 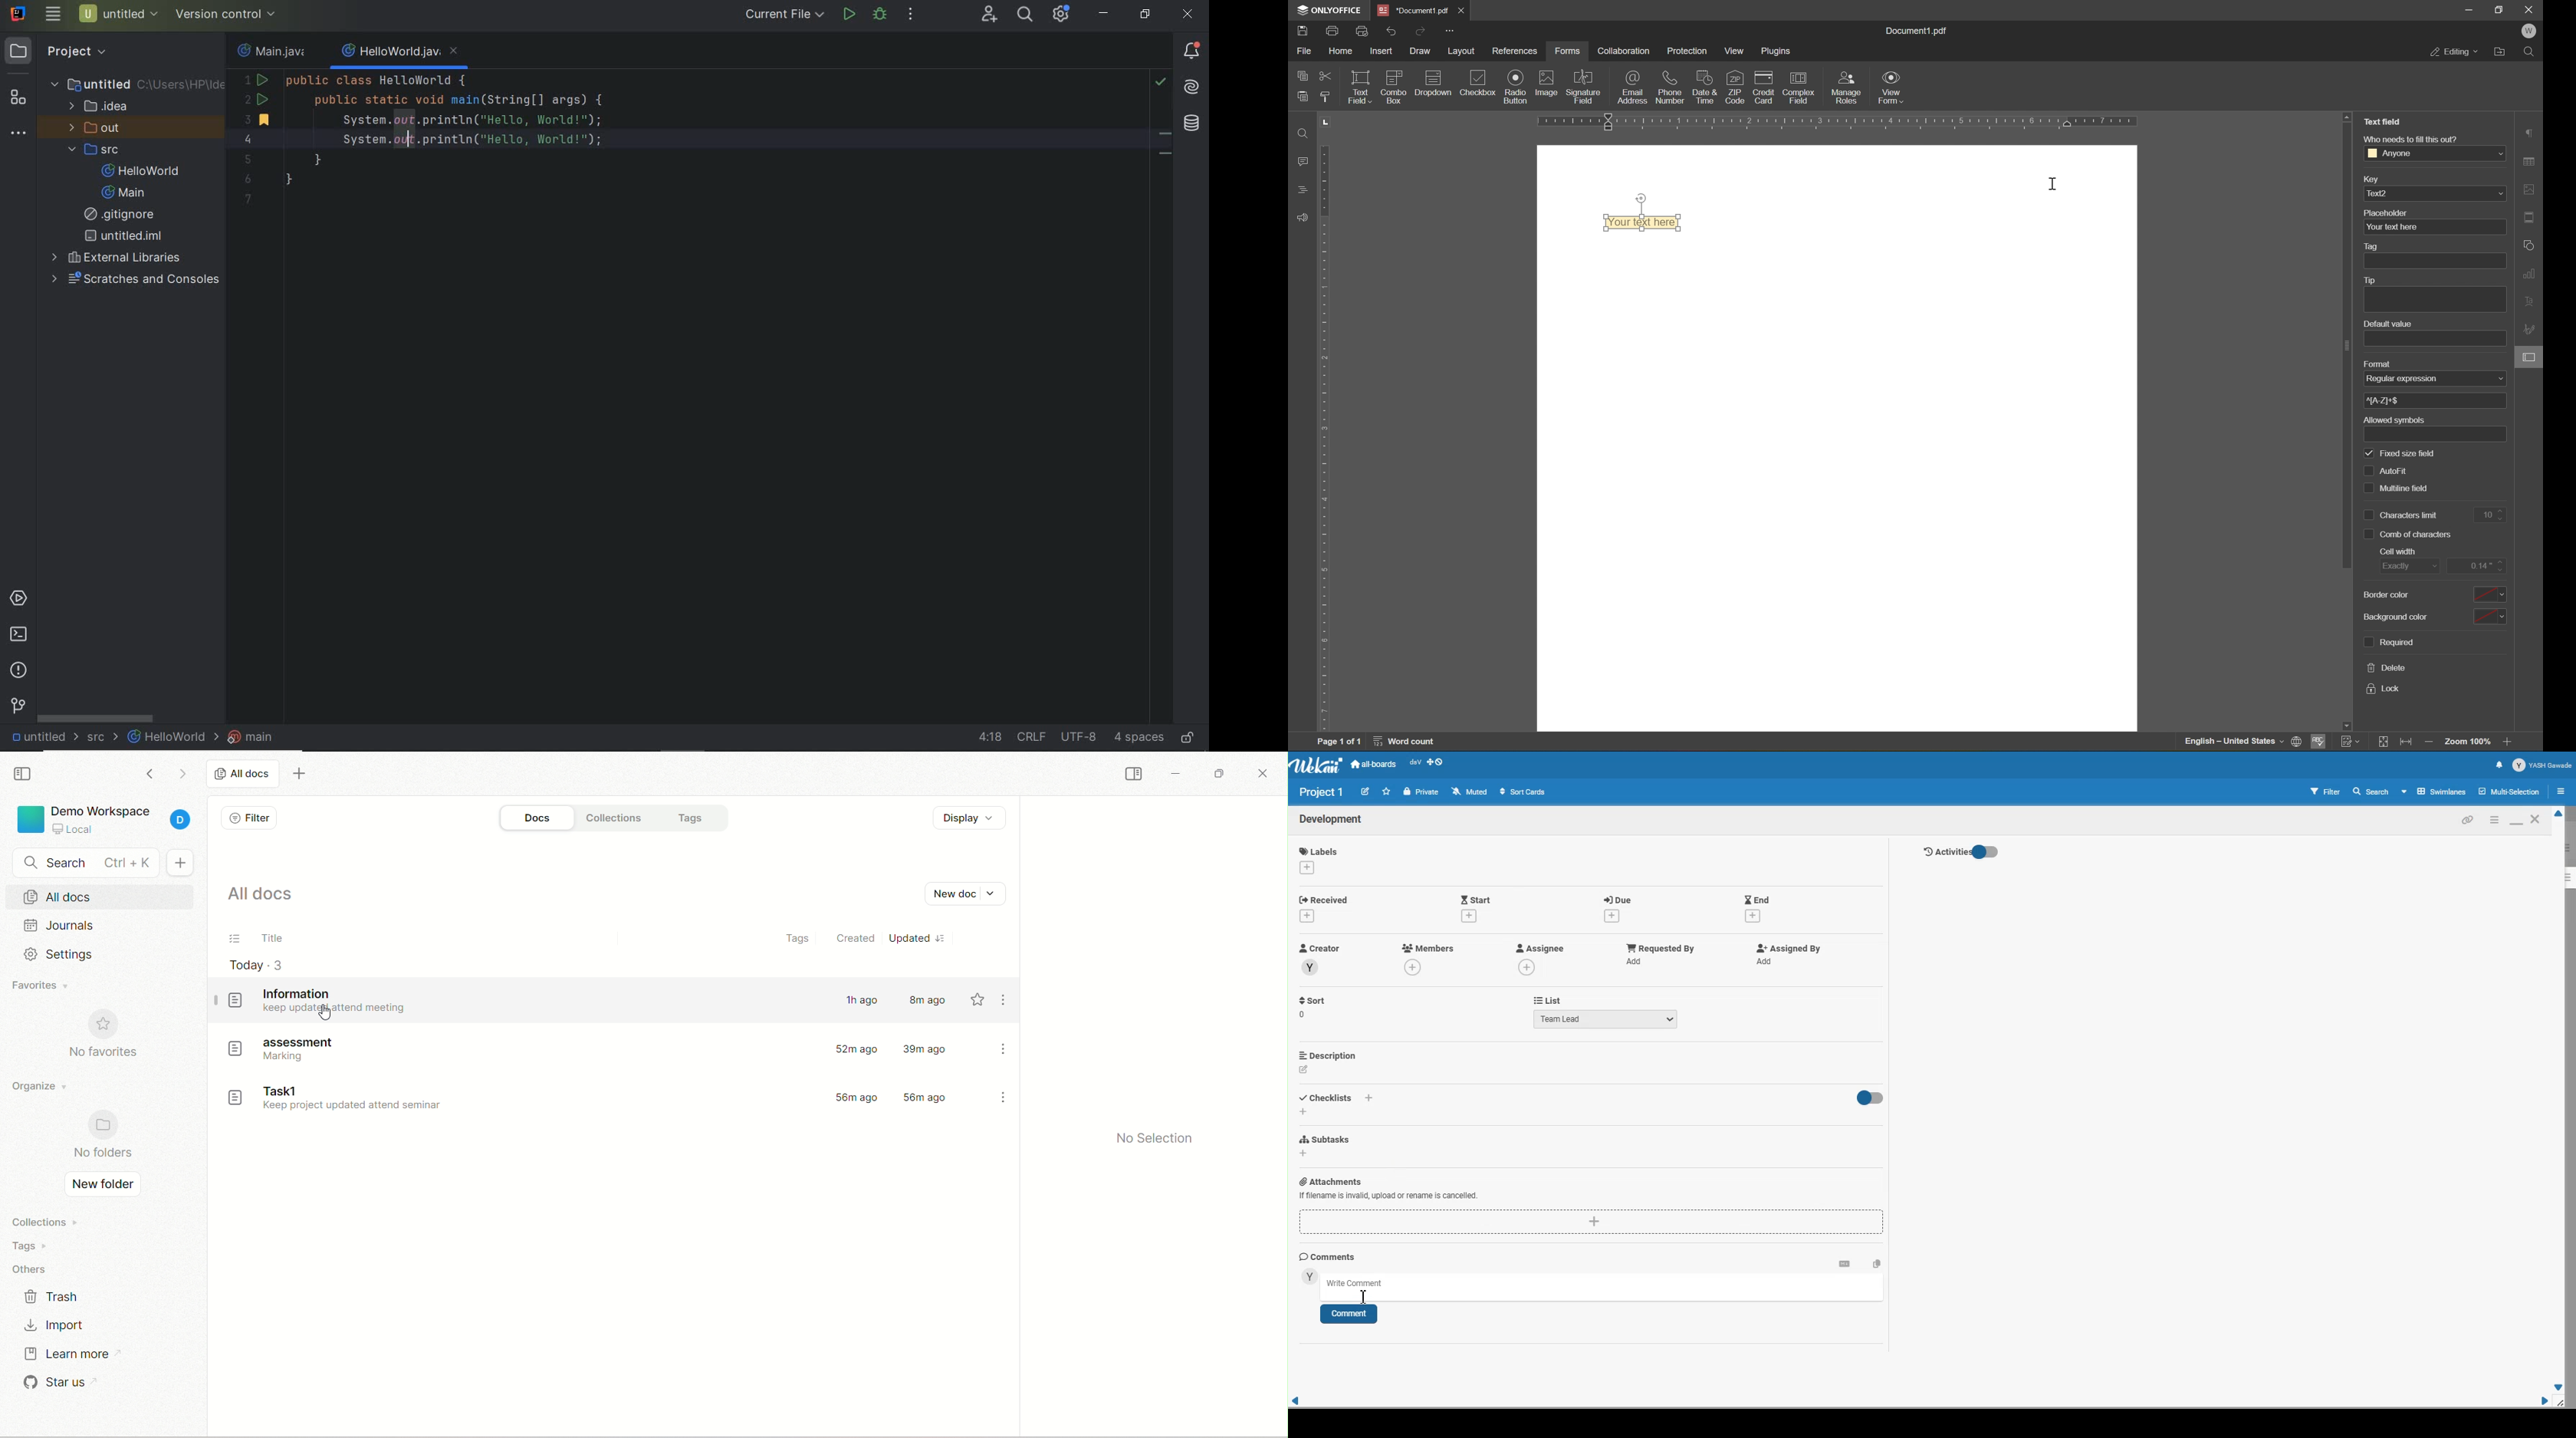 I want to click on tags, so click(x=798, y=938).